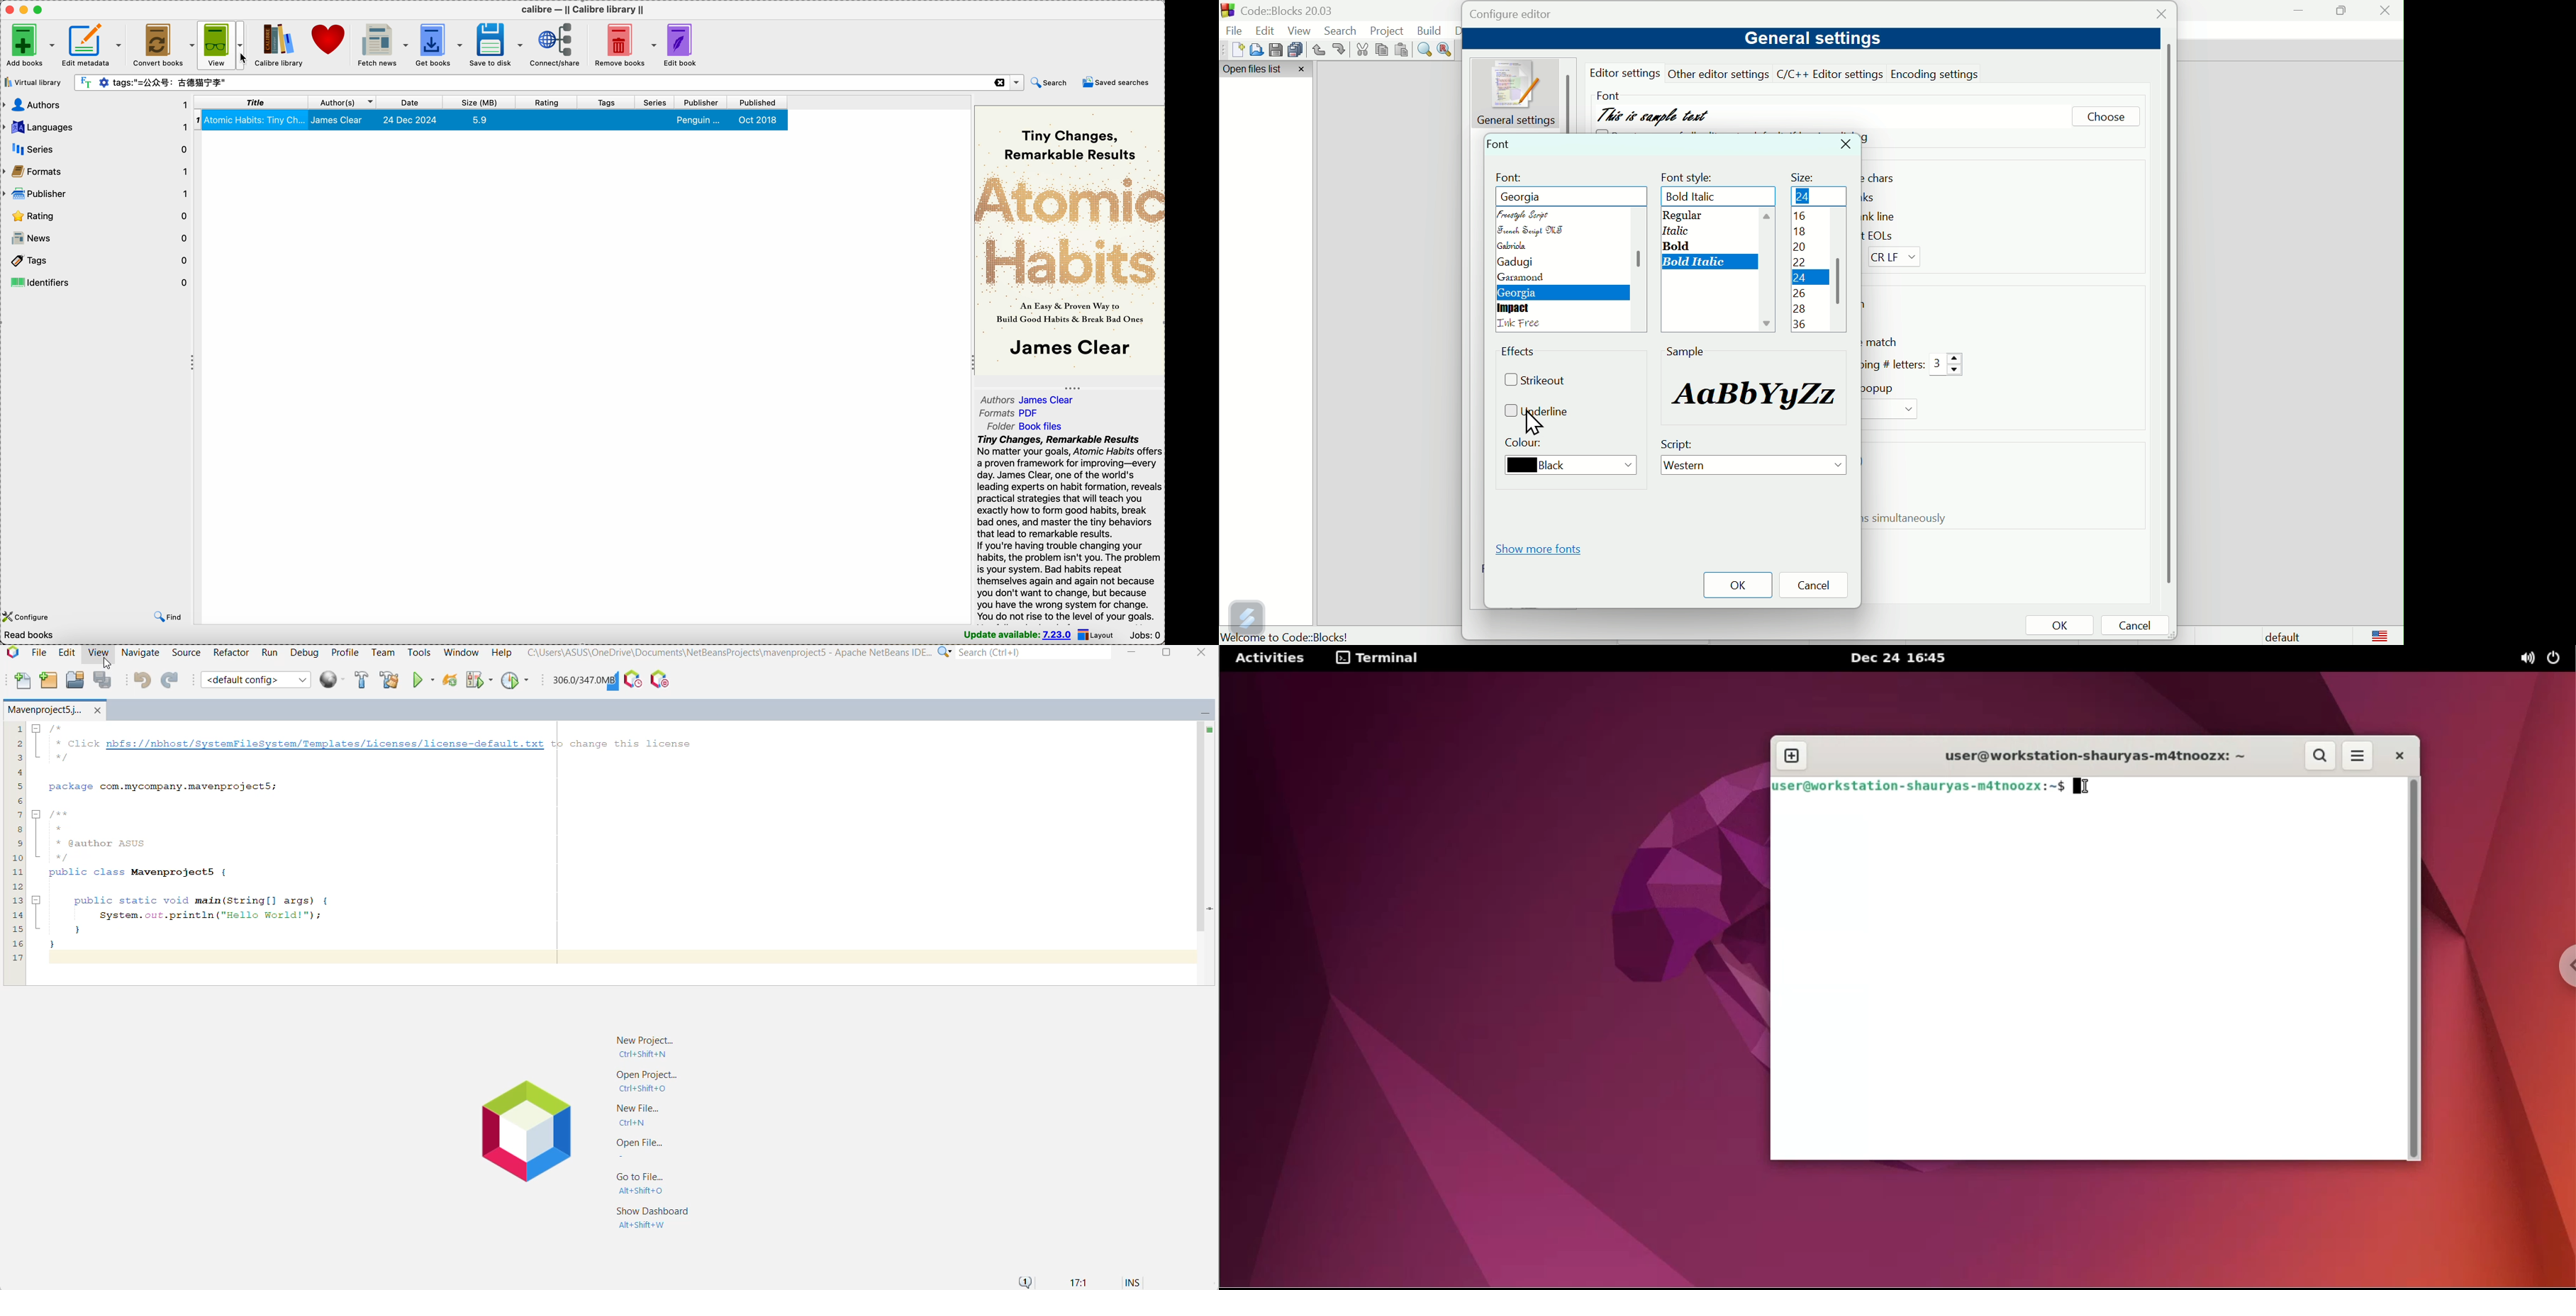  What do you see at coordinates (7, 9) in the screenshot?
I see `close Calibre` at bounding box center [7, 9].